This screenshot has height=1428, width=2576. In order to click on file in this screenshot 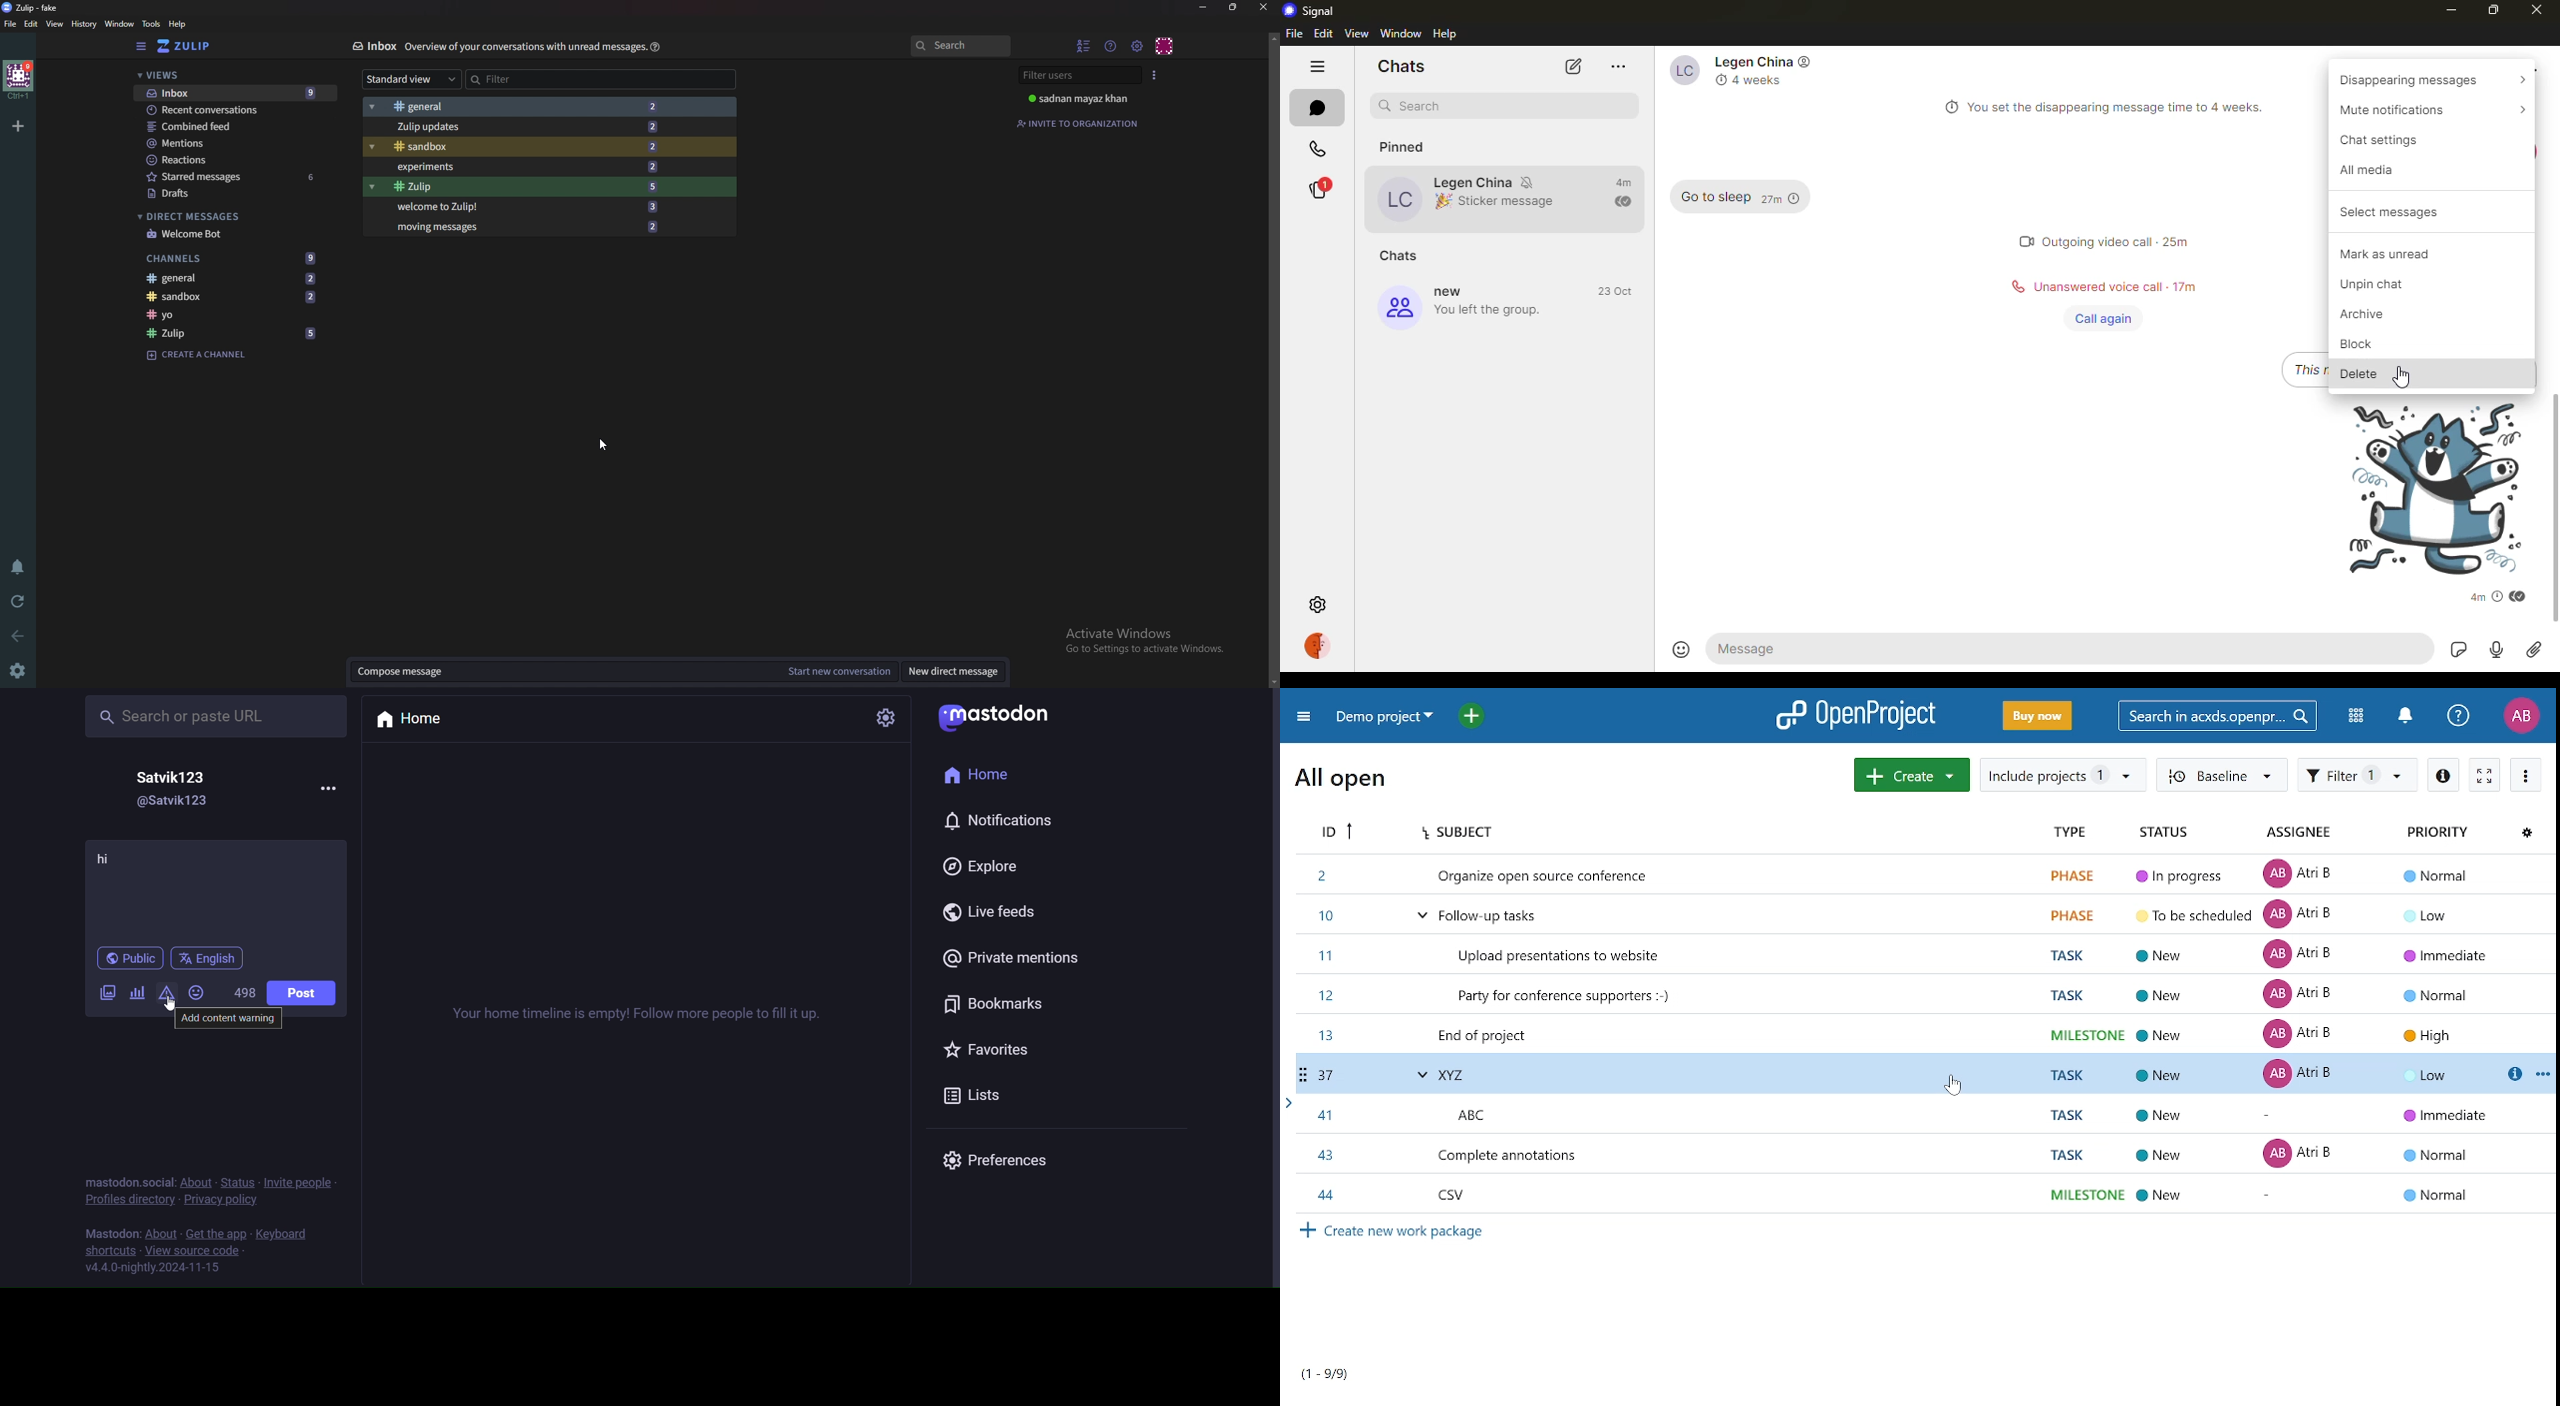, I will do `click(11, 25)`.